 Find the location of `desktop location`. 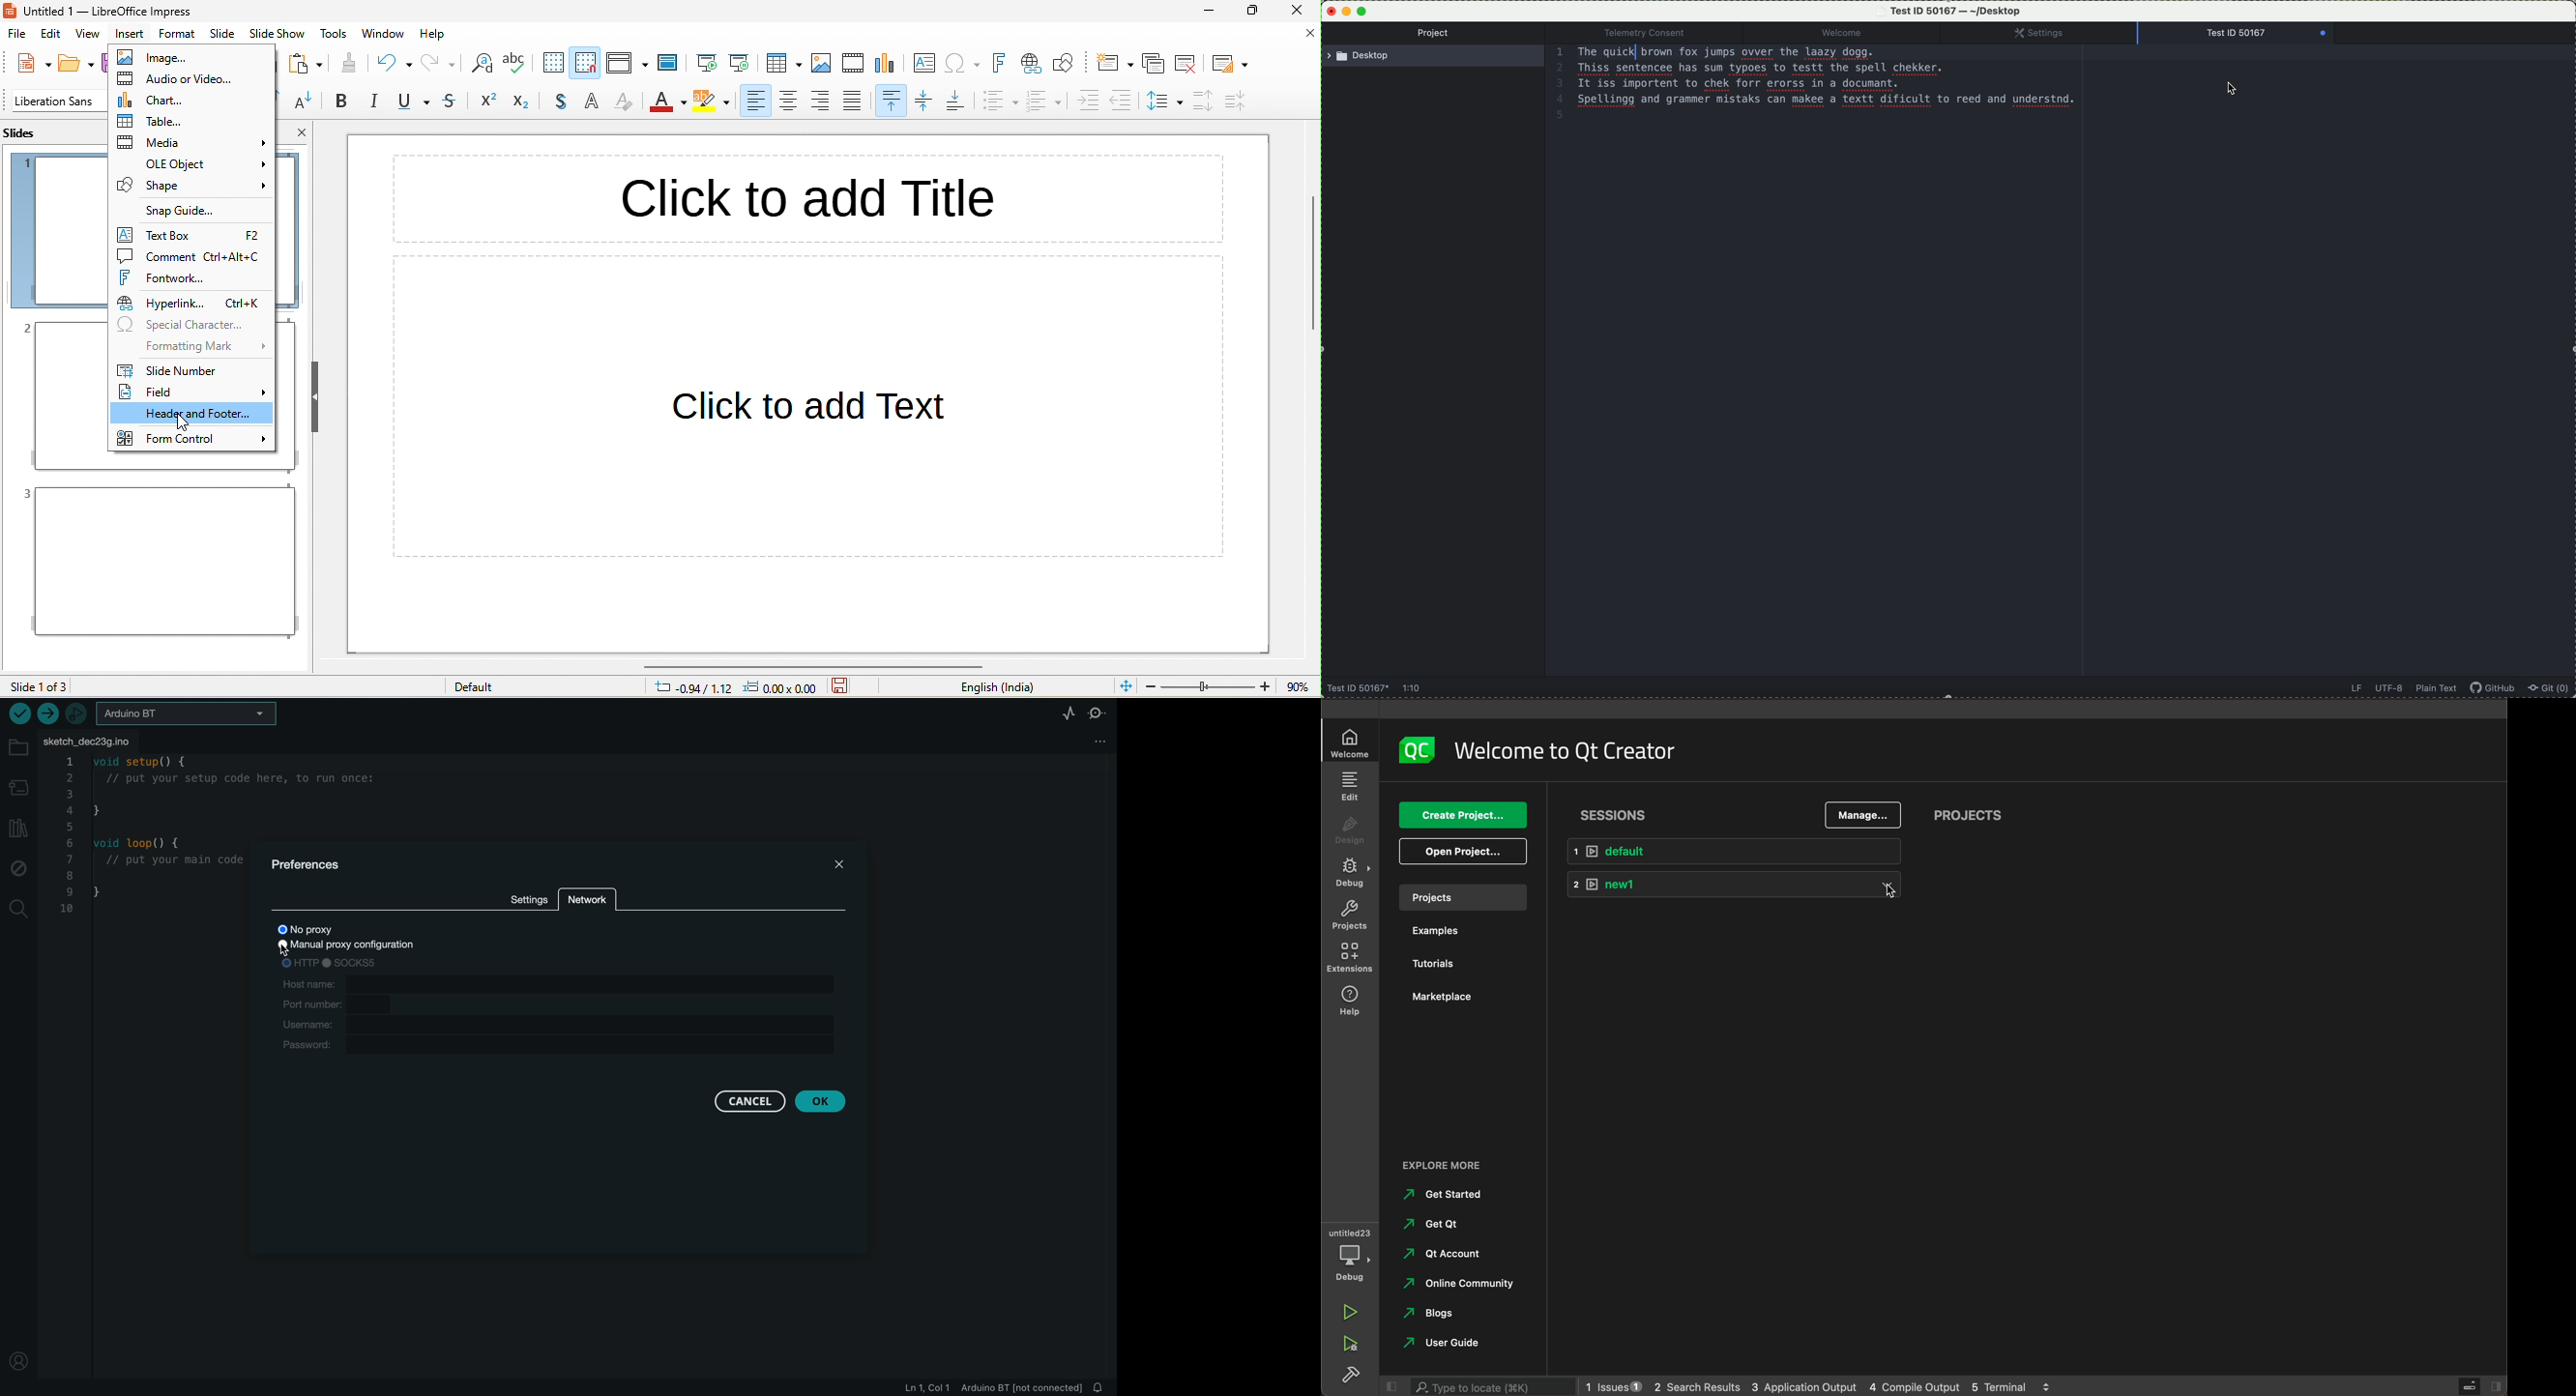

desktop location is located at coordinates (1436, 58).